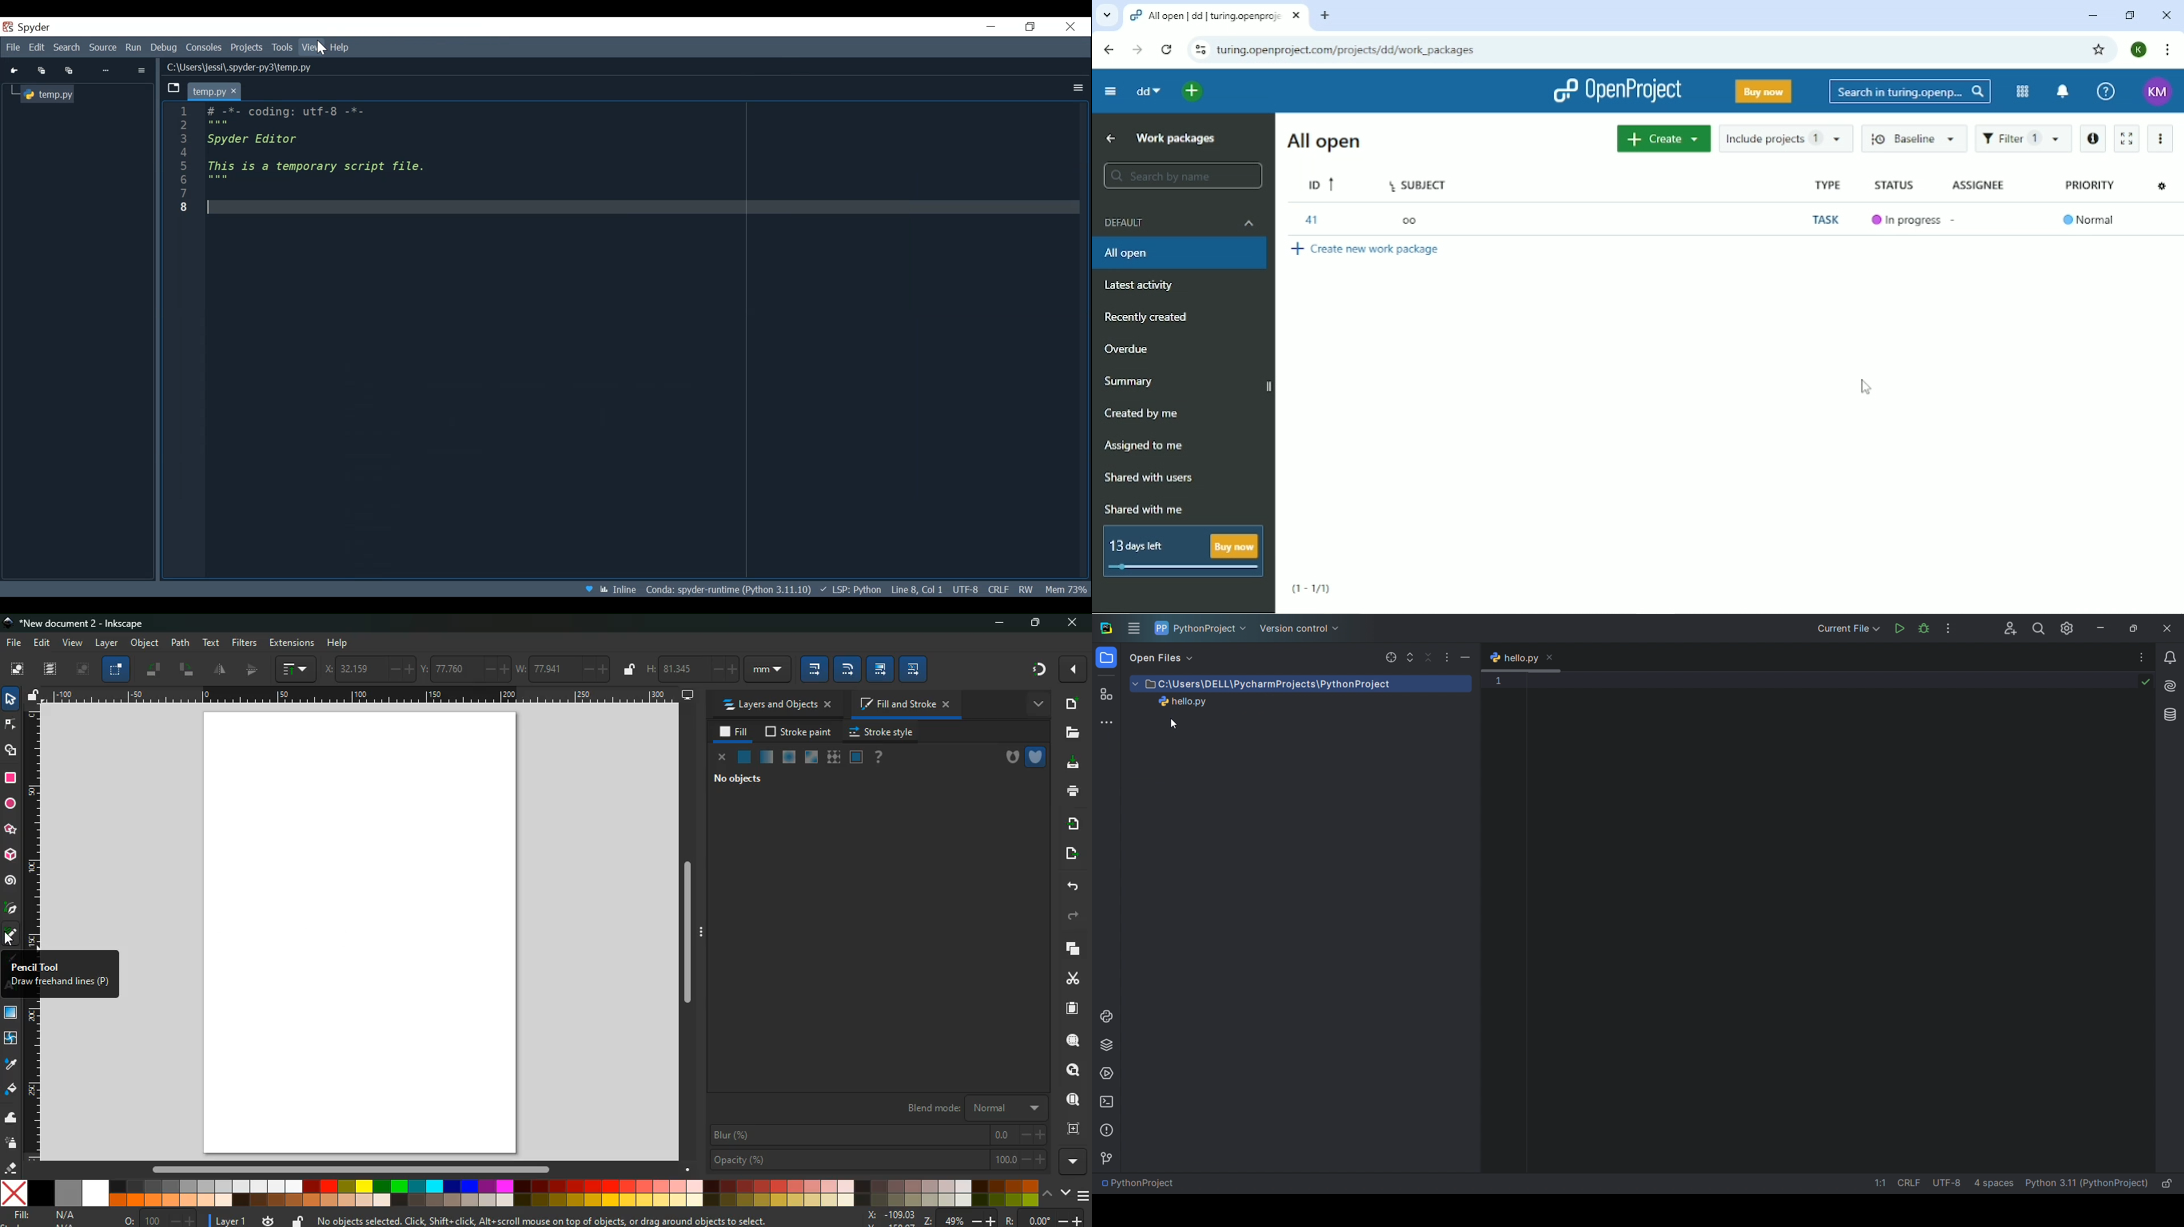 The width and height of the screenshot is (2184, 1232). I want to click on color, so click(519, 1194).